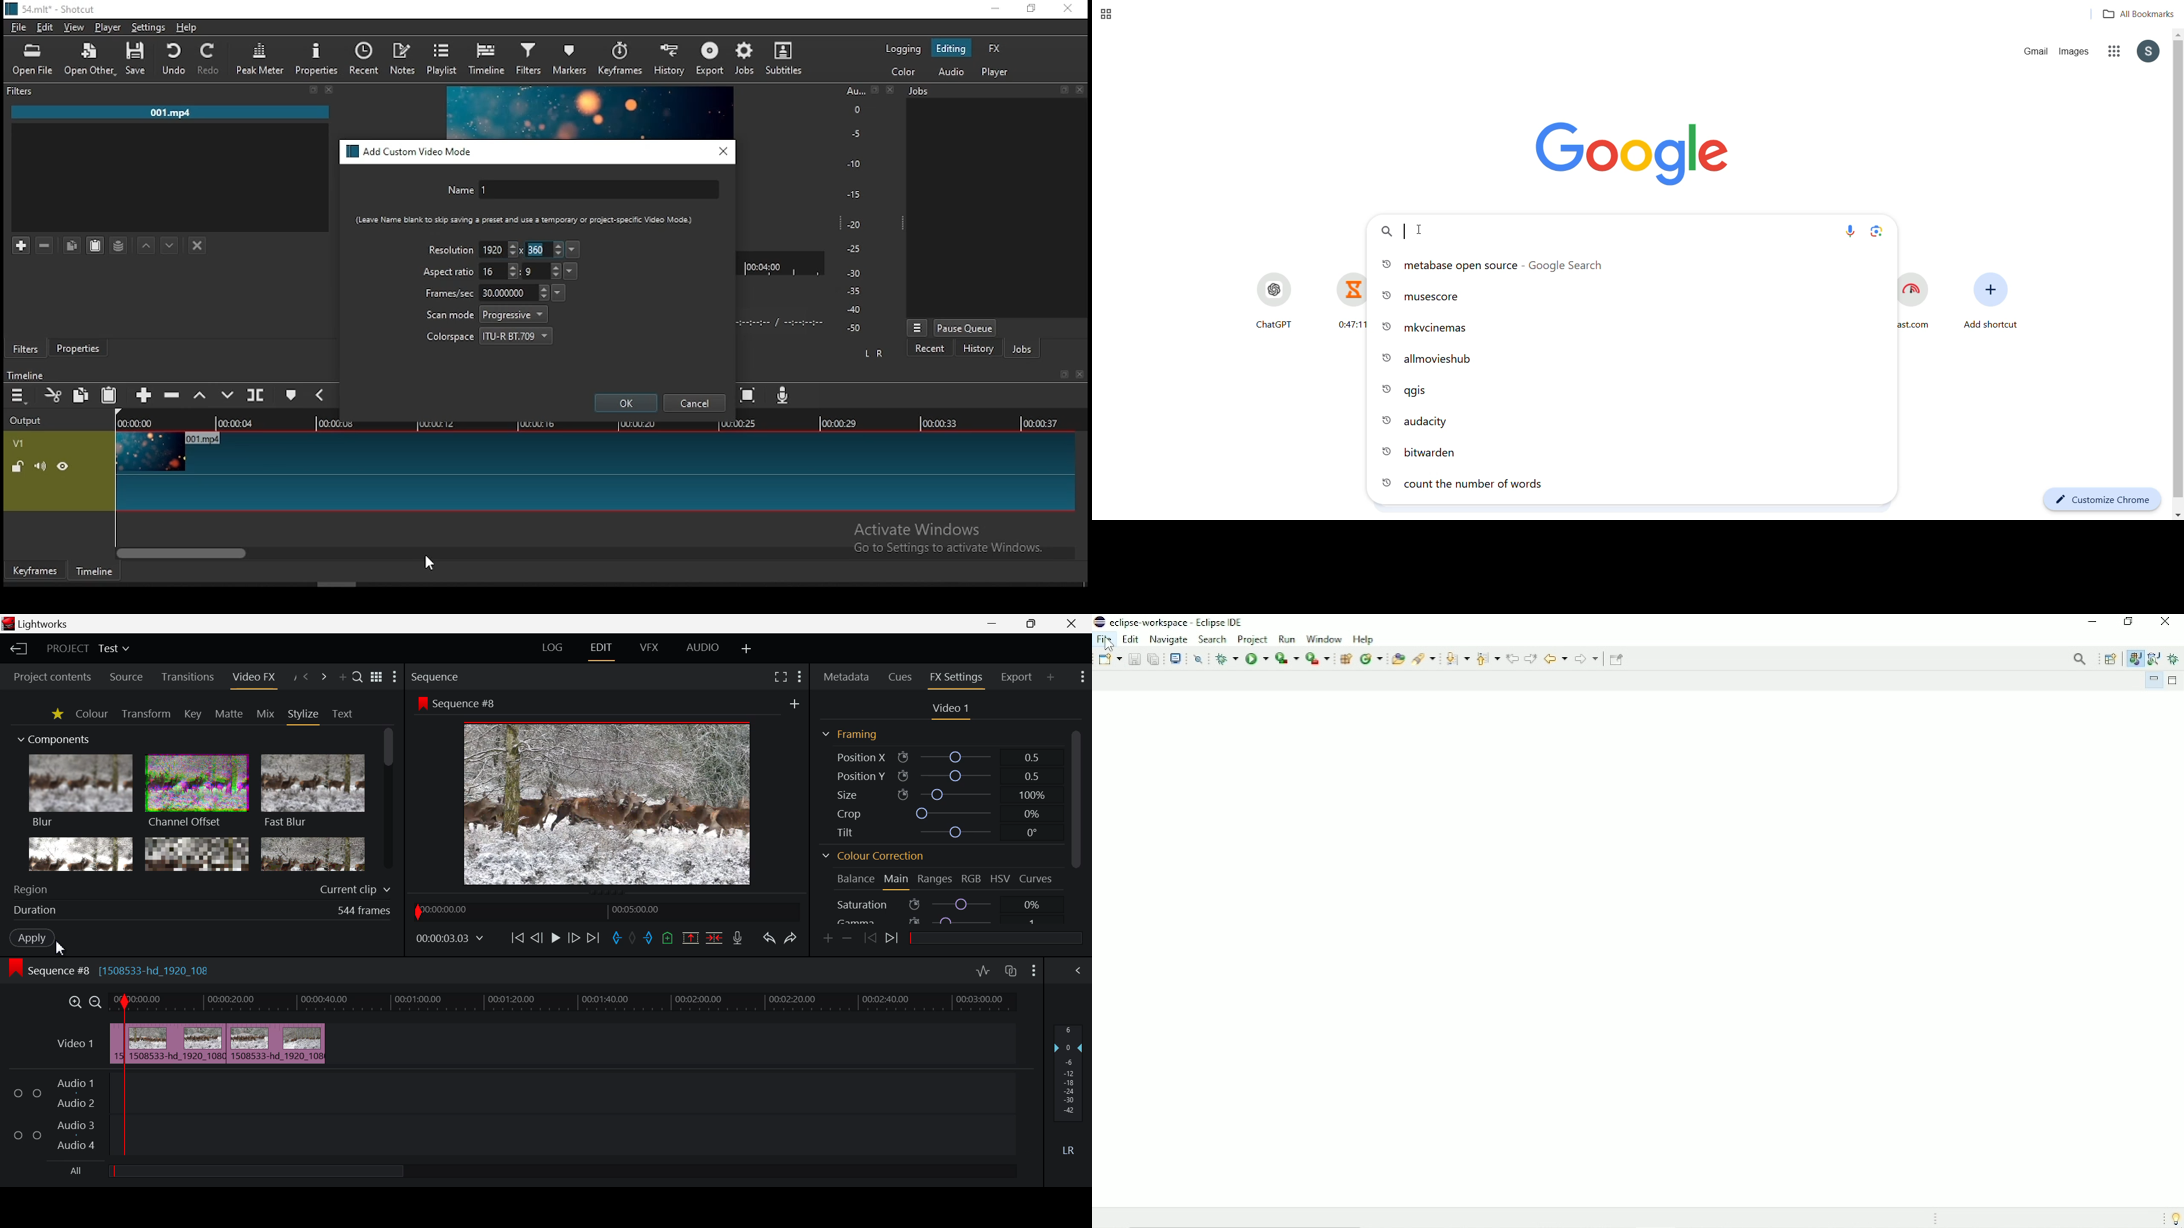 The image size is (2184, 1232). I want to click on add custom video mode , so click(411, 152).